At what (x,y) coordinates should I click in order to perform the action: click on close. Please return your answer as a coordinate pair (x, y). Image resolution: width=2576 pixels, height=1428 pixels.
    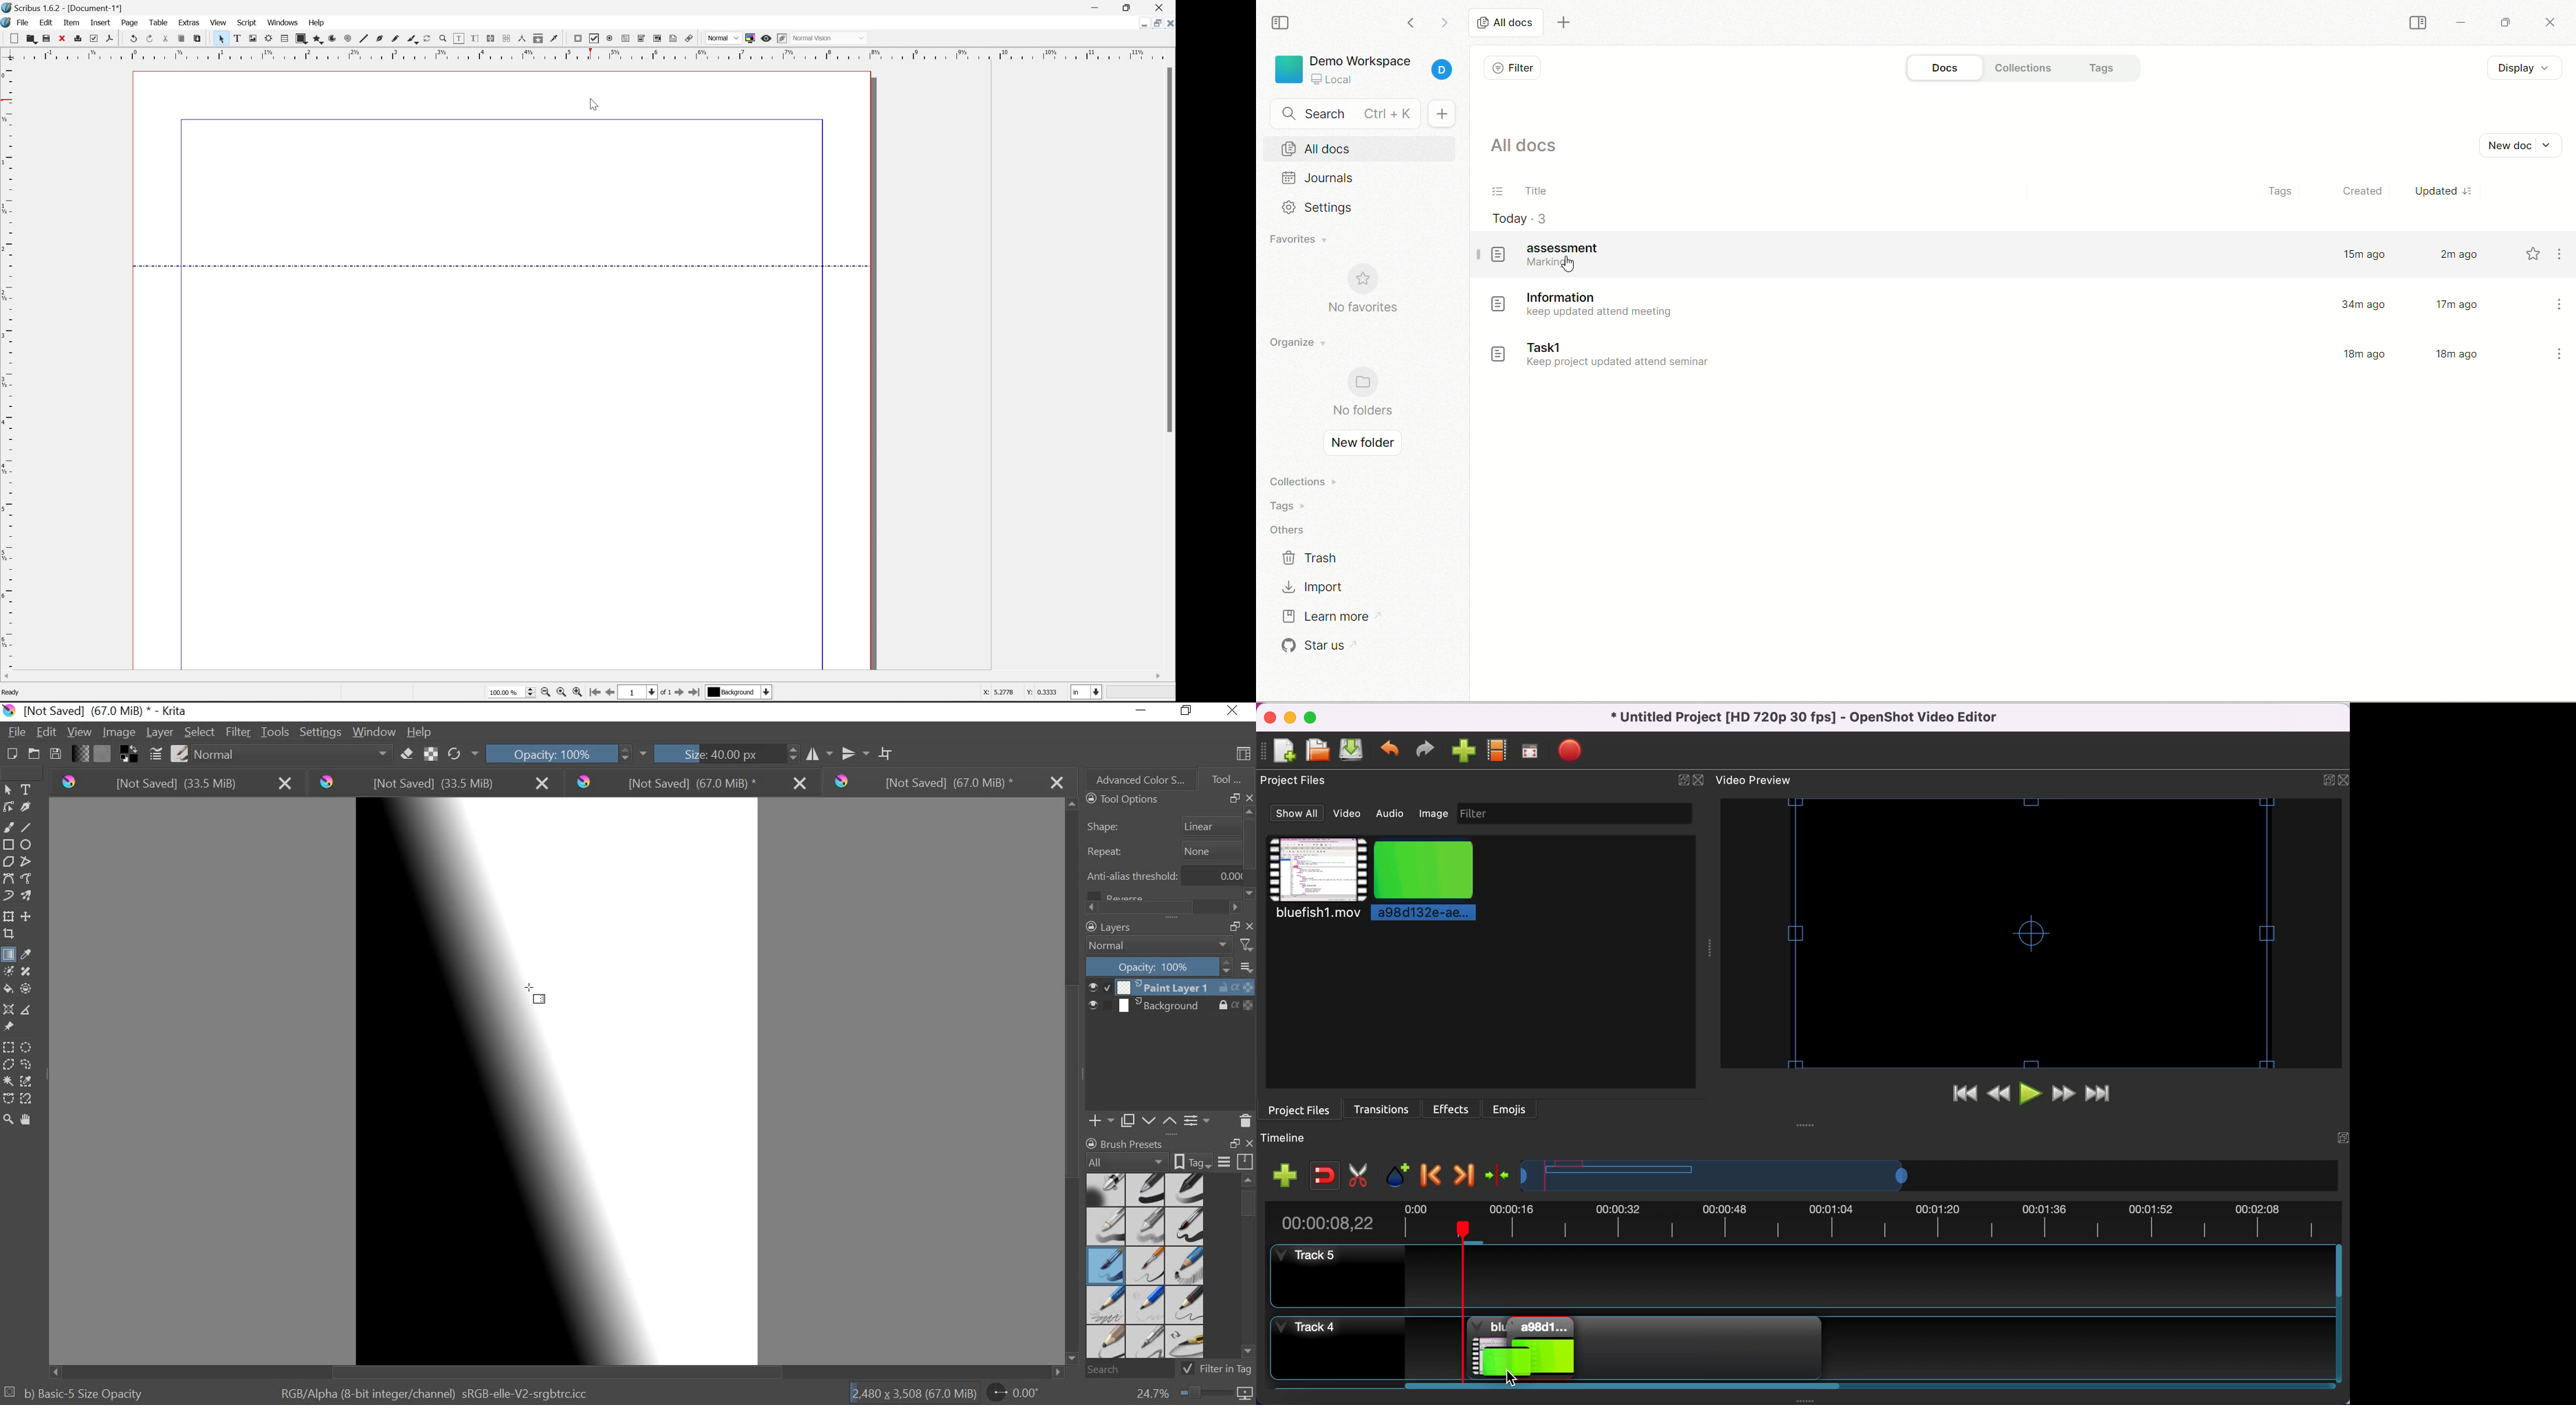
    Looking at the image, I should click on (61, 39).